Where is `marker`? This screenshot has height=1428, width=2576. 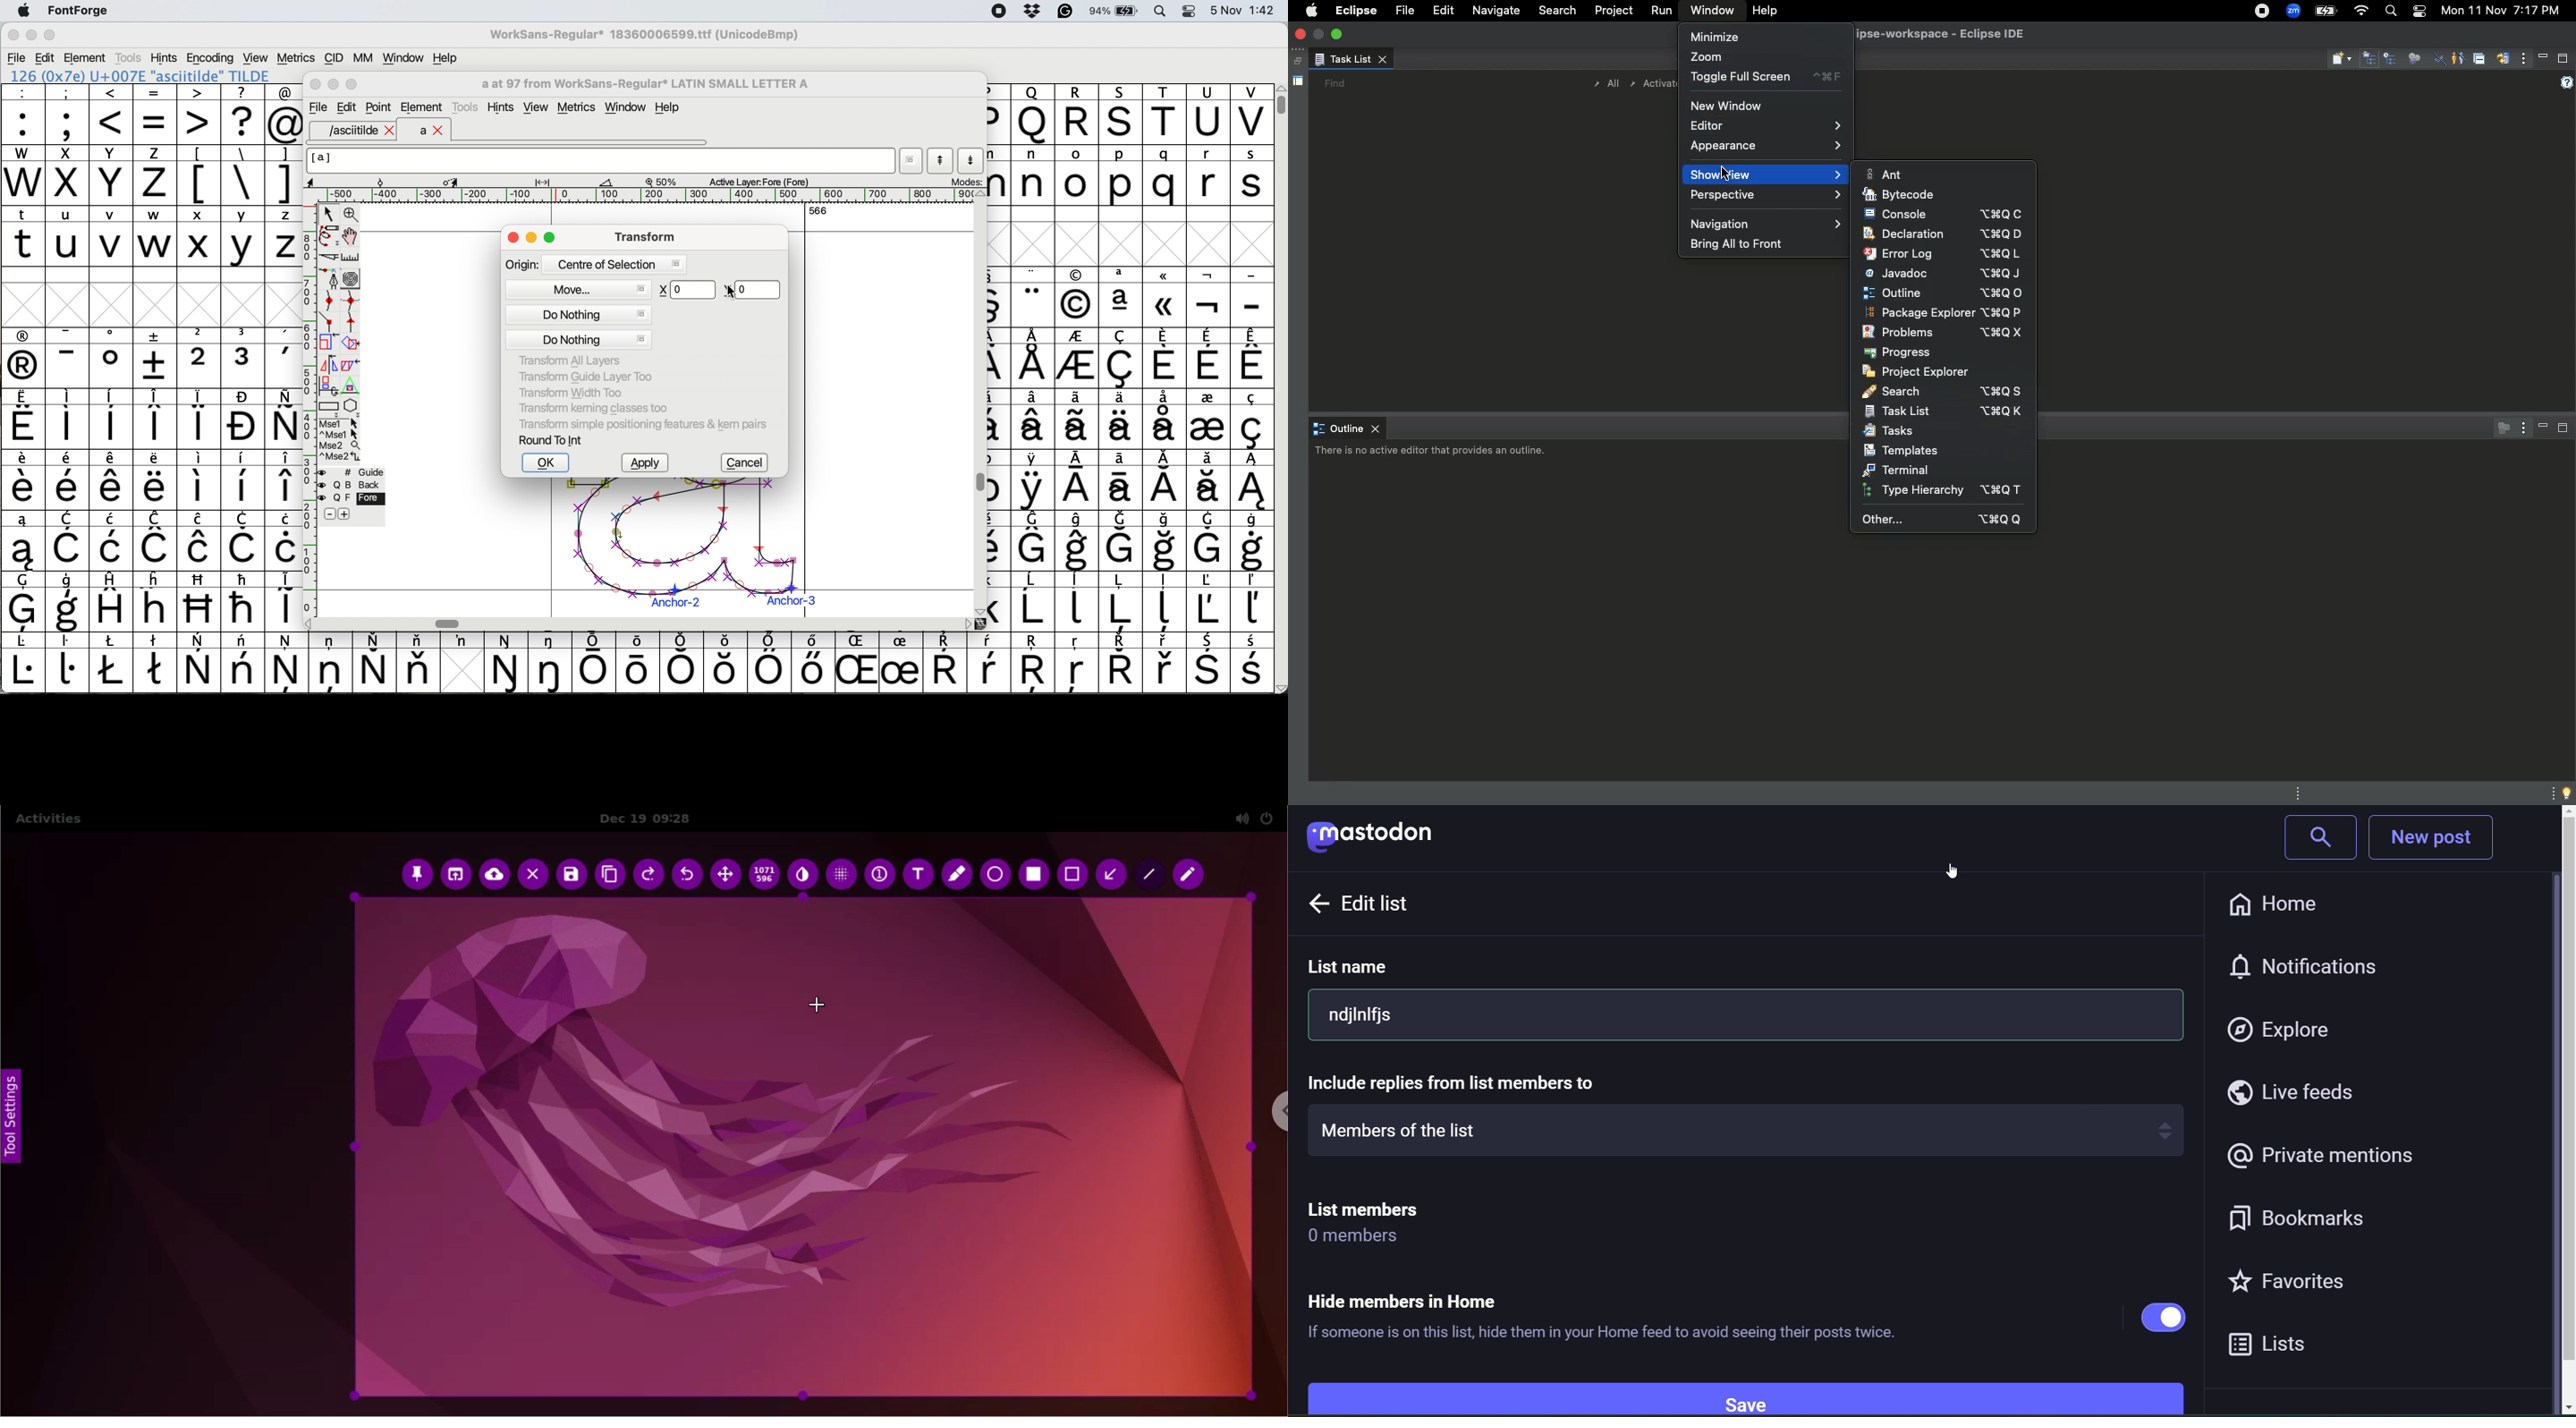 marker is located at coordinates (956, 875).